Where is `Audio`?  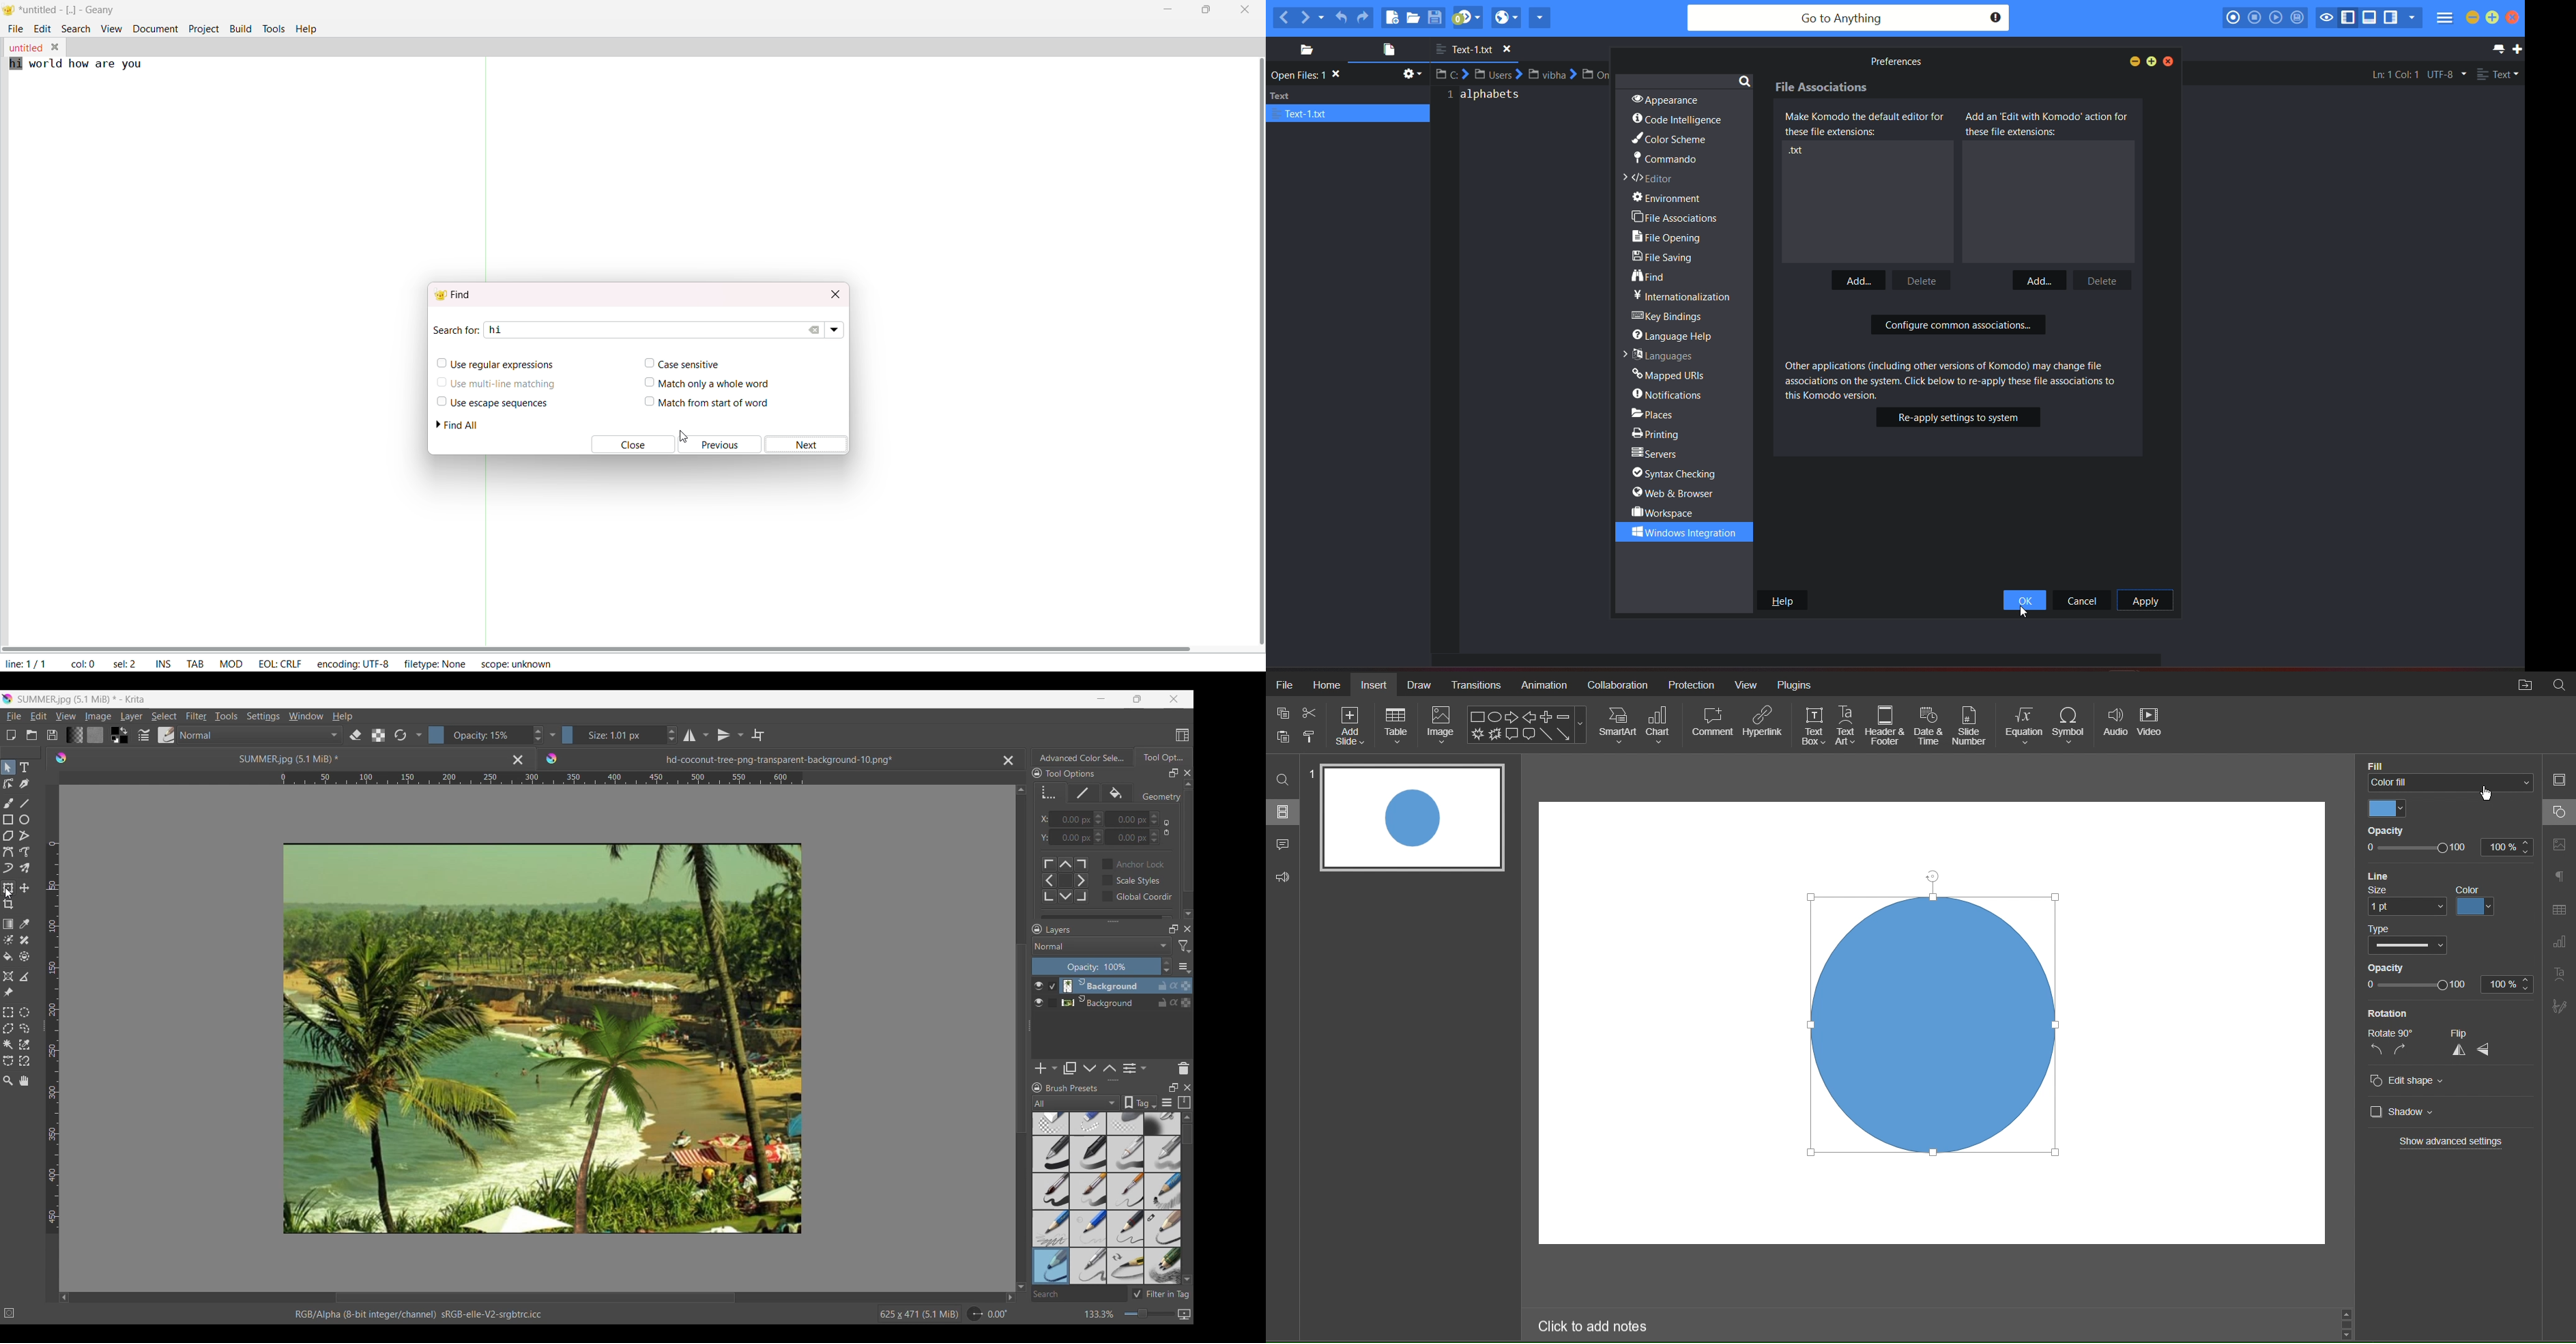
Audio is located at coordinates (2115, 726).